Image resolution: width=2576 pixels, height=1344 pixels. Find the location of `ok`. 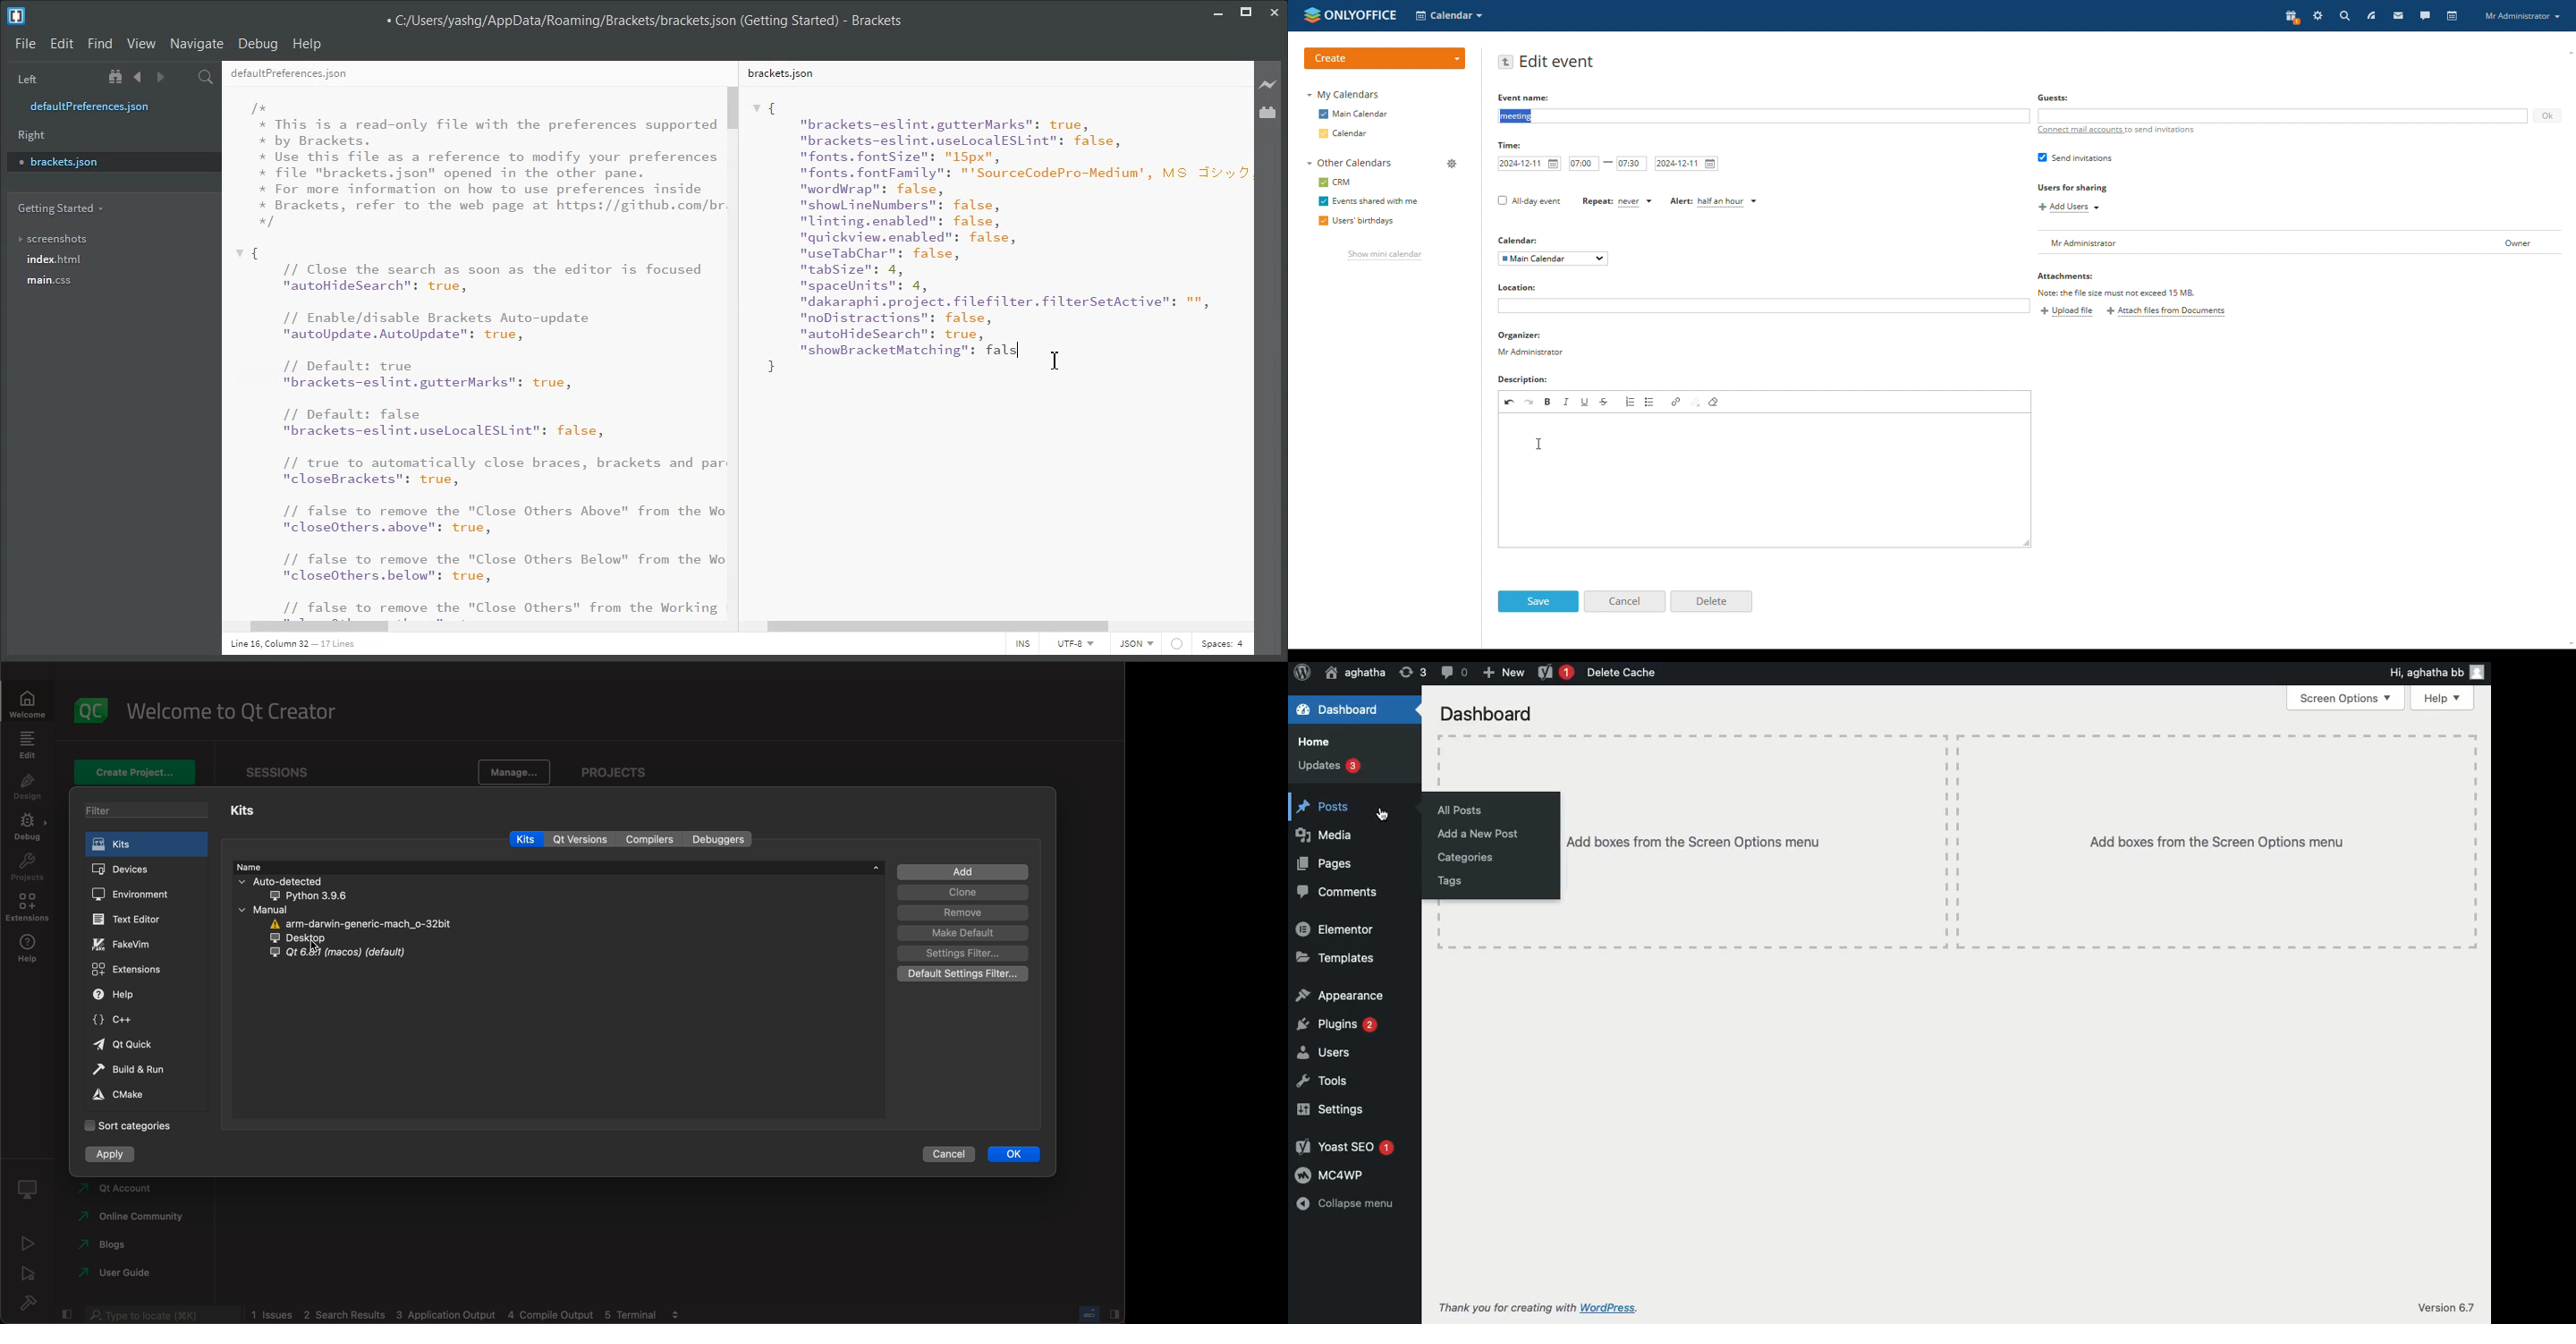

ok is located at coordinates (2546, 115).